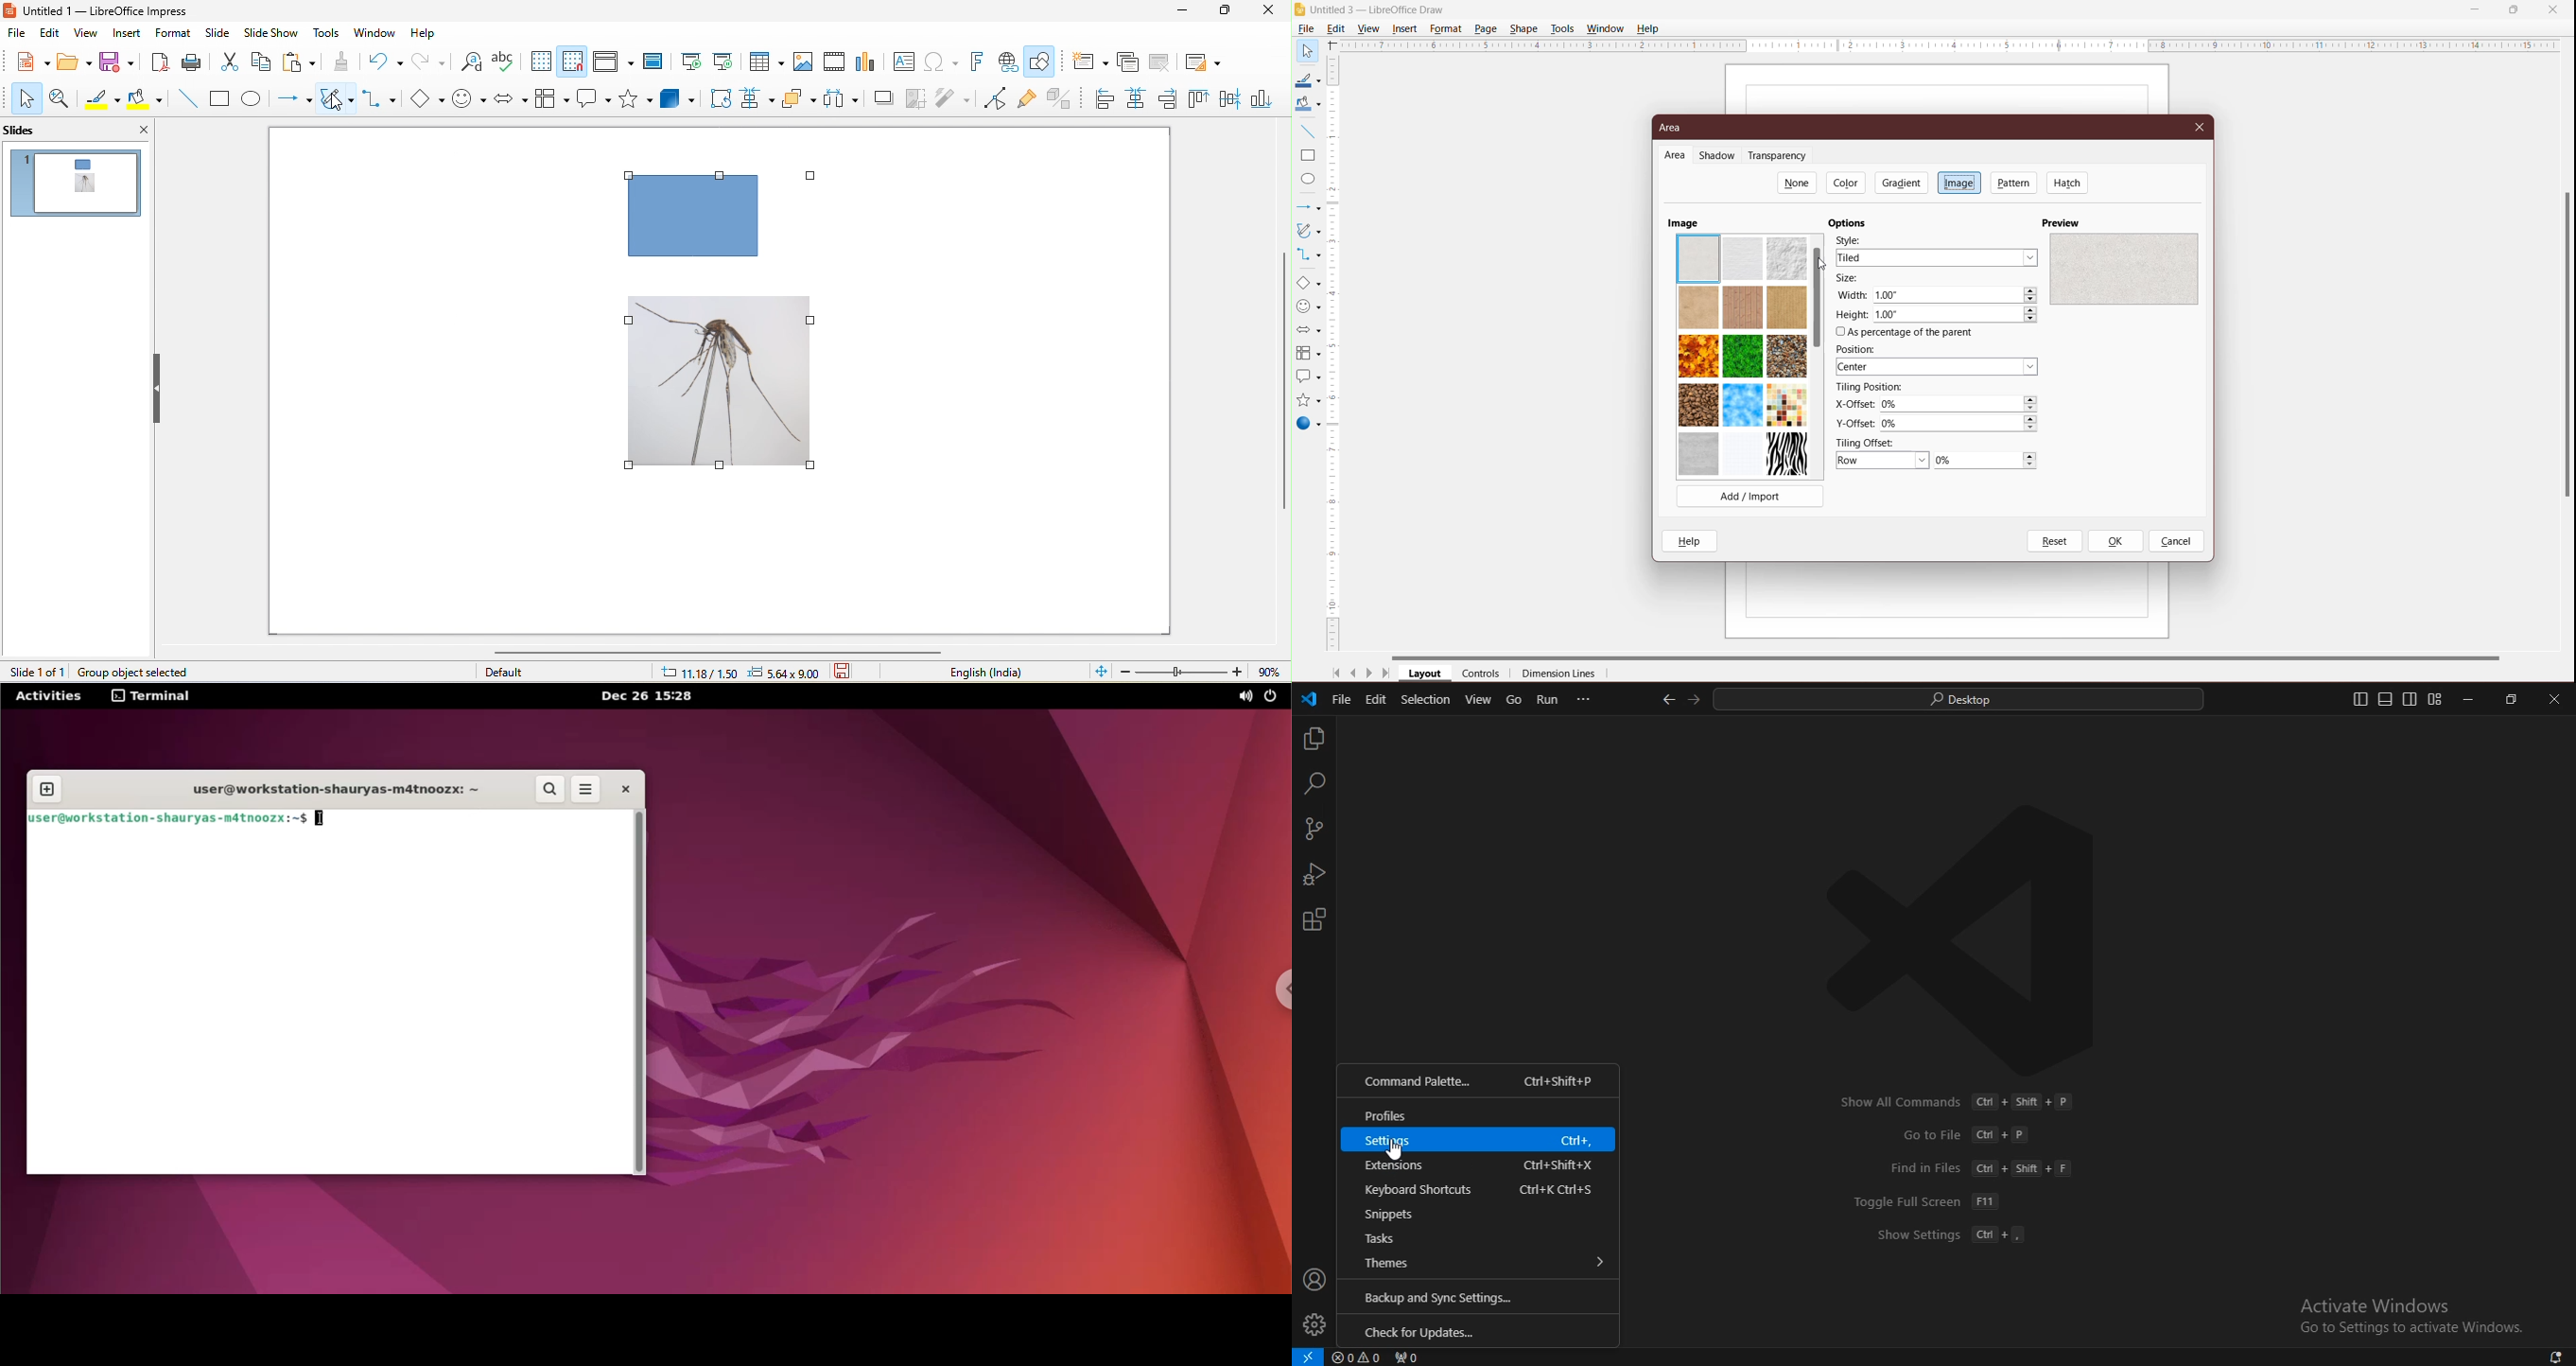 The height and width of the screenshot is (1372, 2576). What do you see at coordinates (1309, 700) in the screenshot?
I see `vscode icon` at bounding box center [1309, 700].